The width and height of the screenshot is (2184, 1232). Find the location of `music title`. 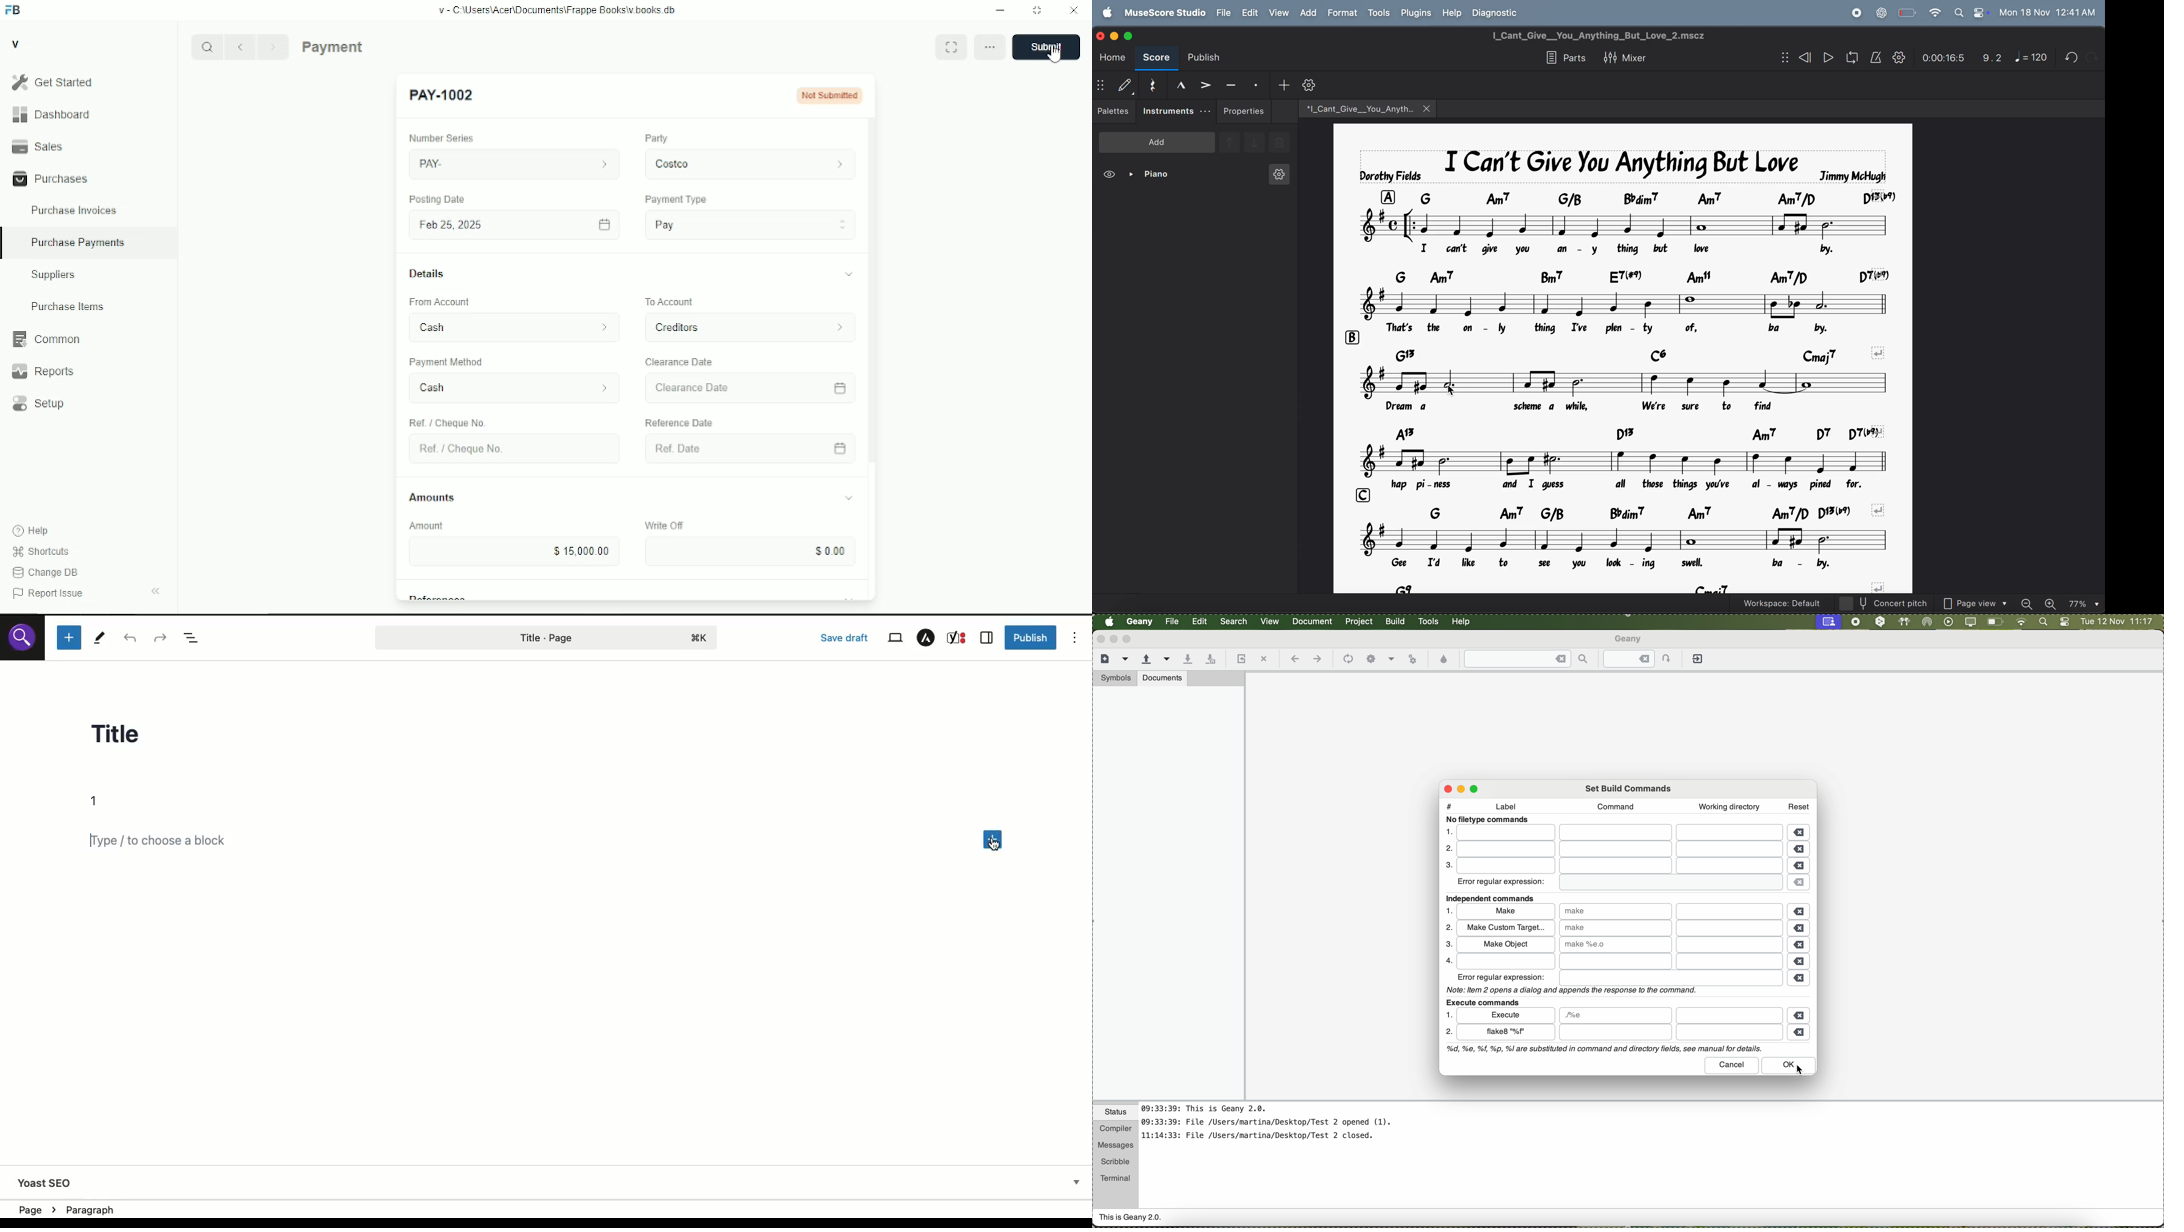

music title is located at coordinates (1622, 167).